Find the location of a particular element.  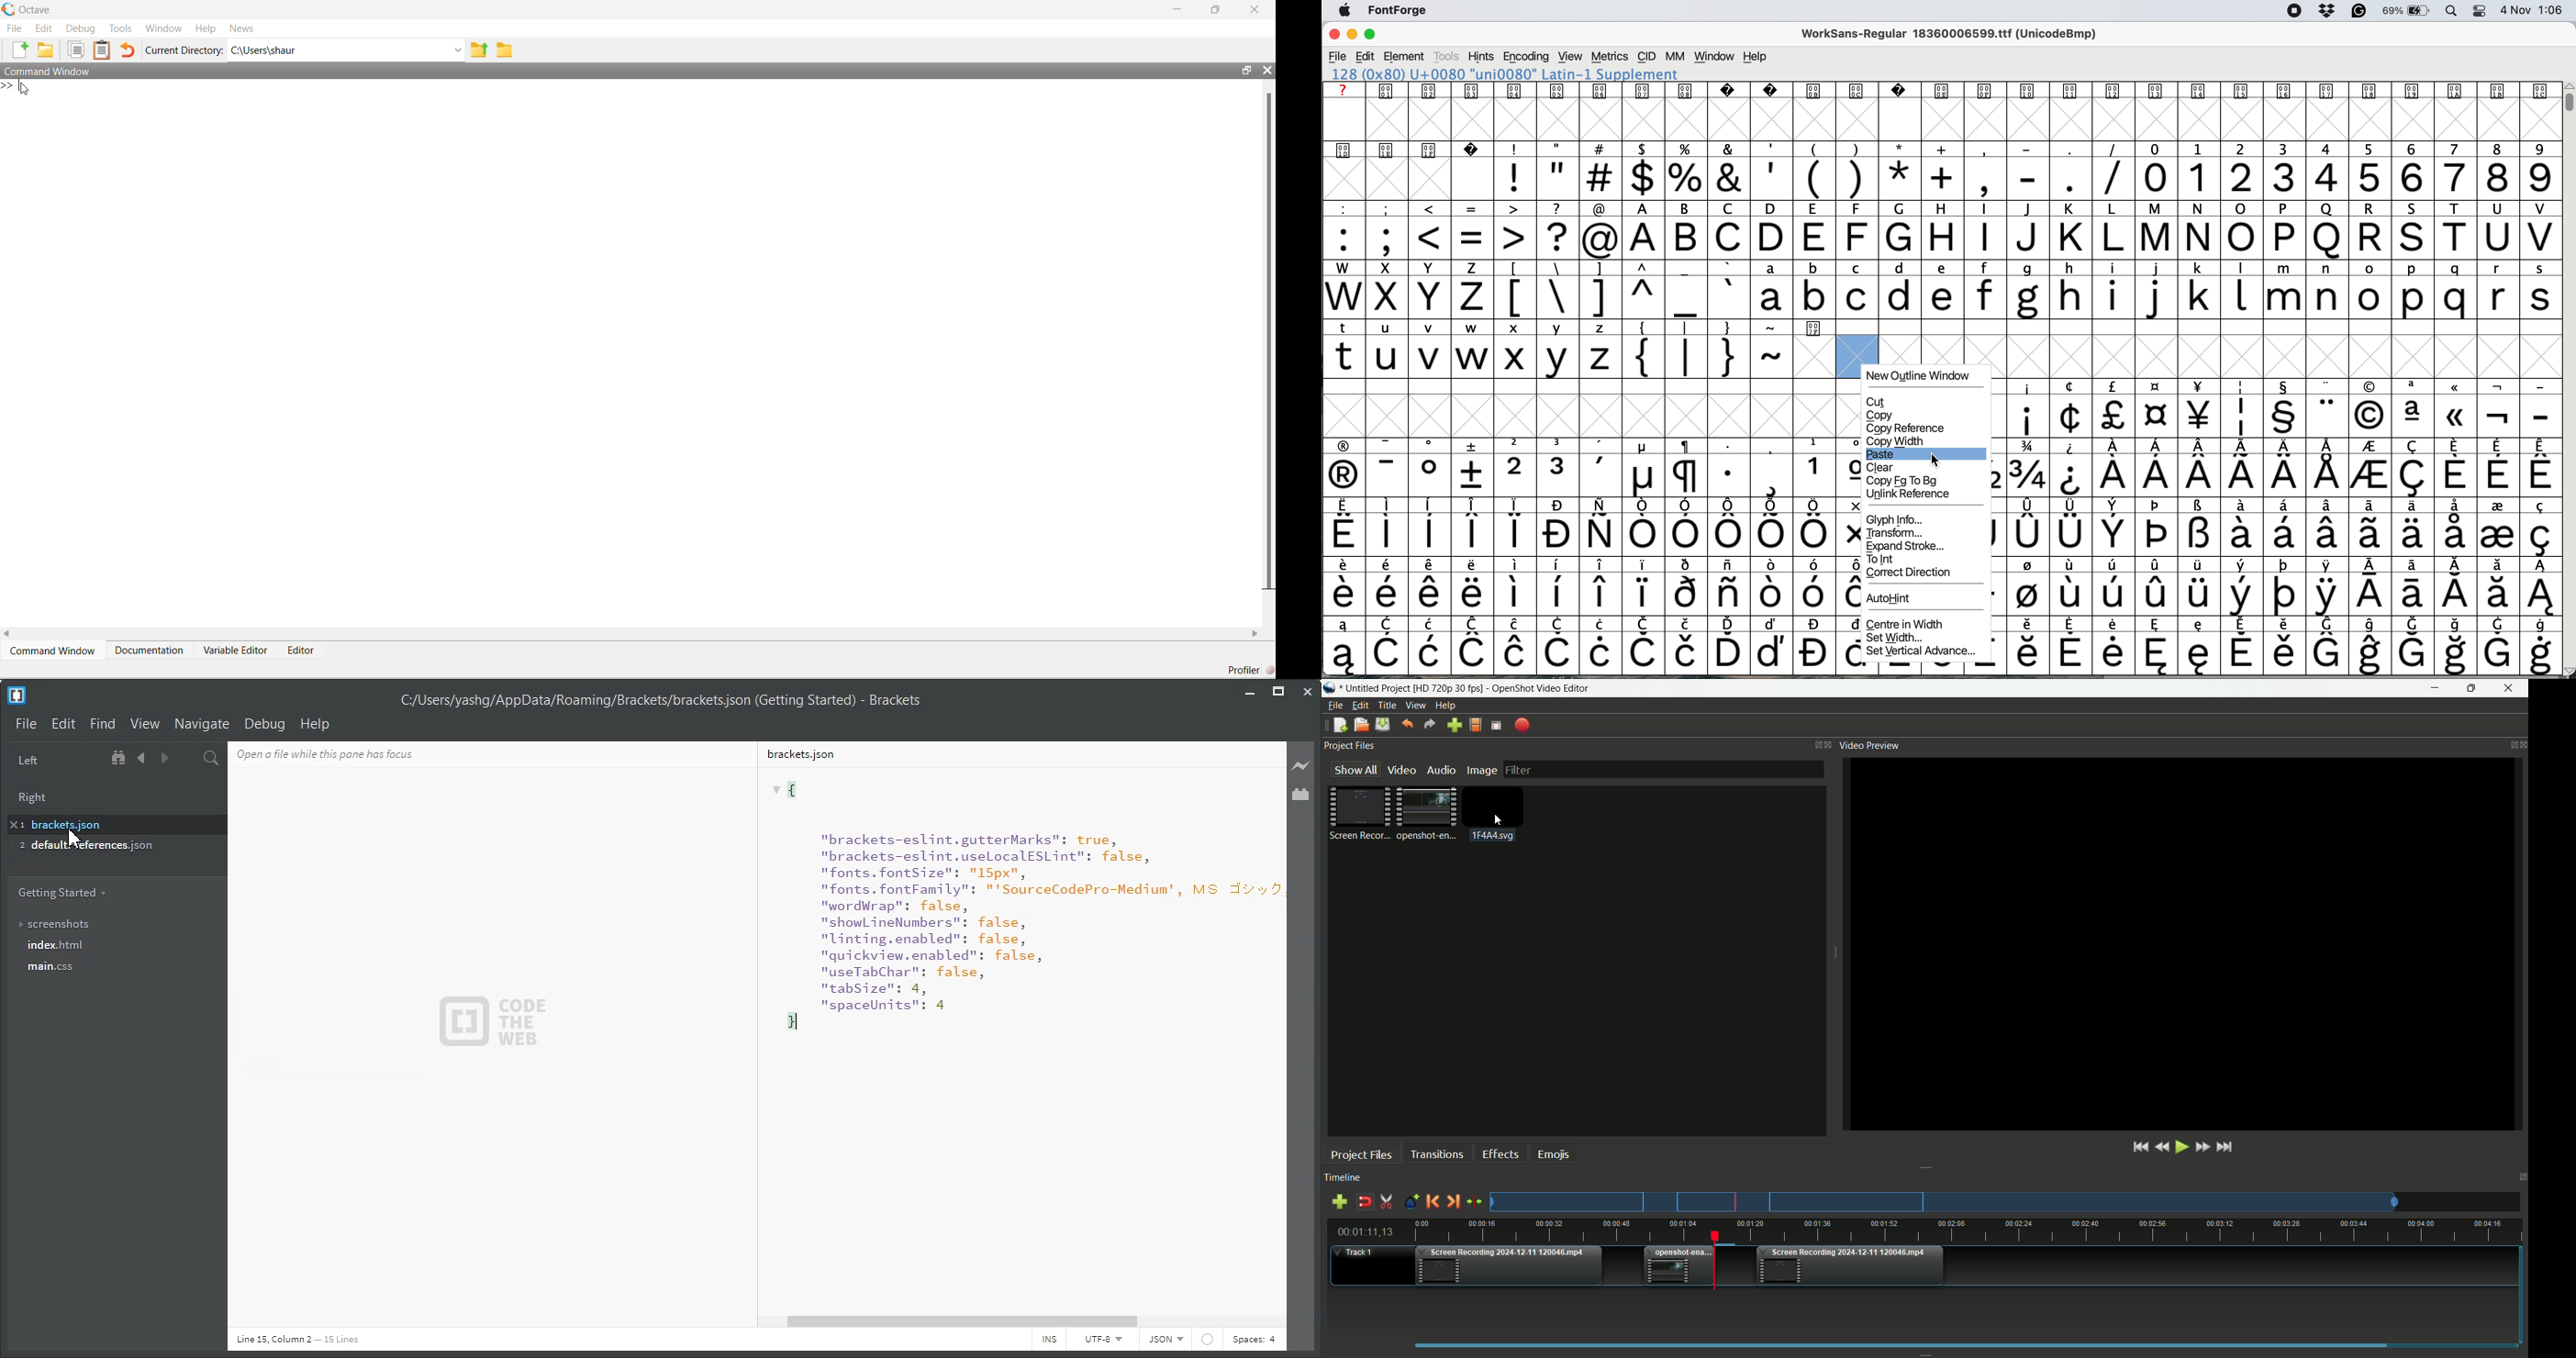

Video preview is located at coordinates (1869, 744).